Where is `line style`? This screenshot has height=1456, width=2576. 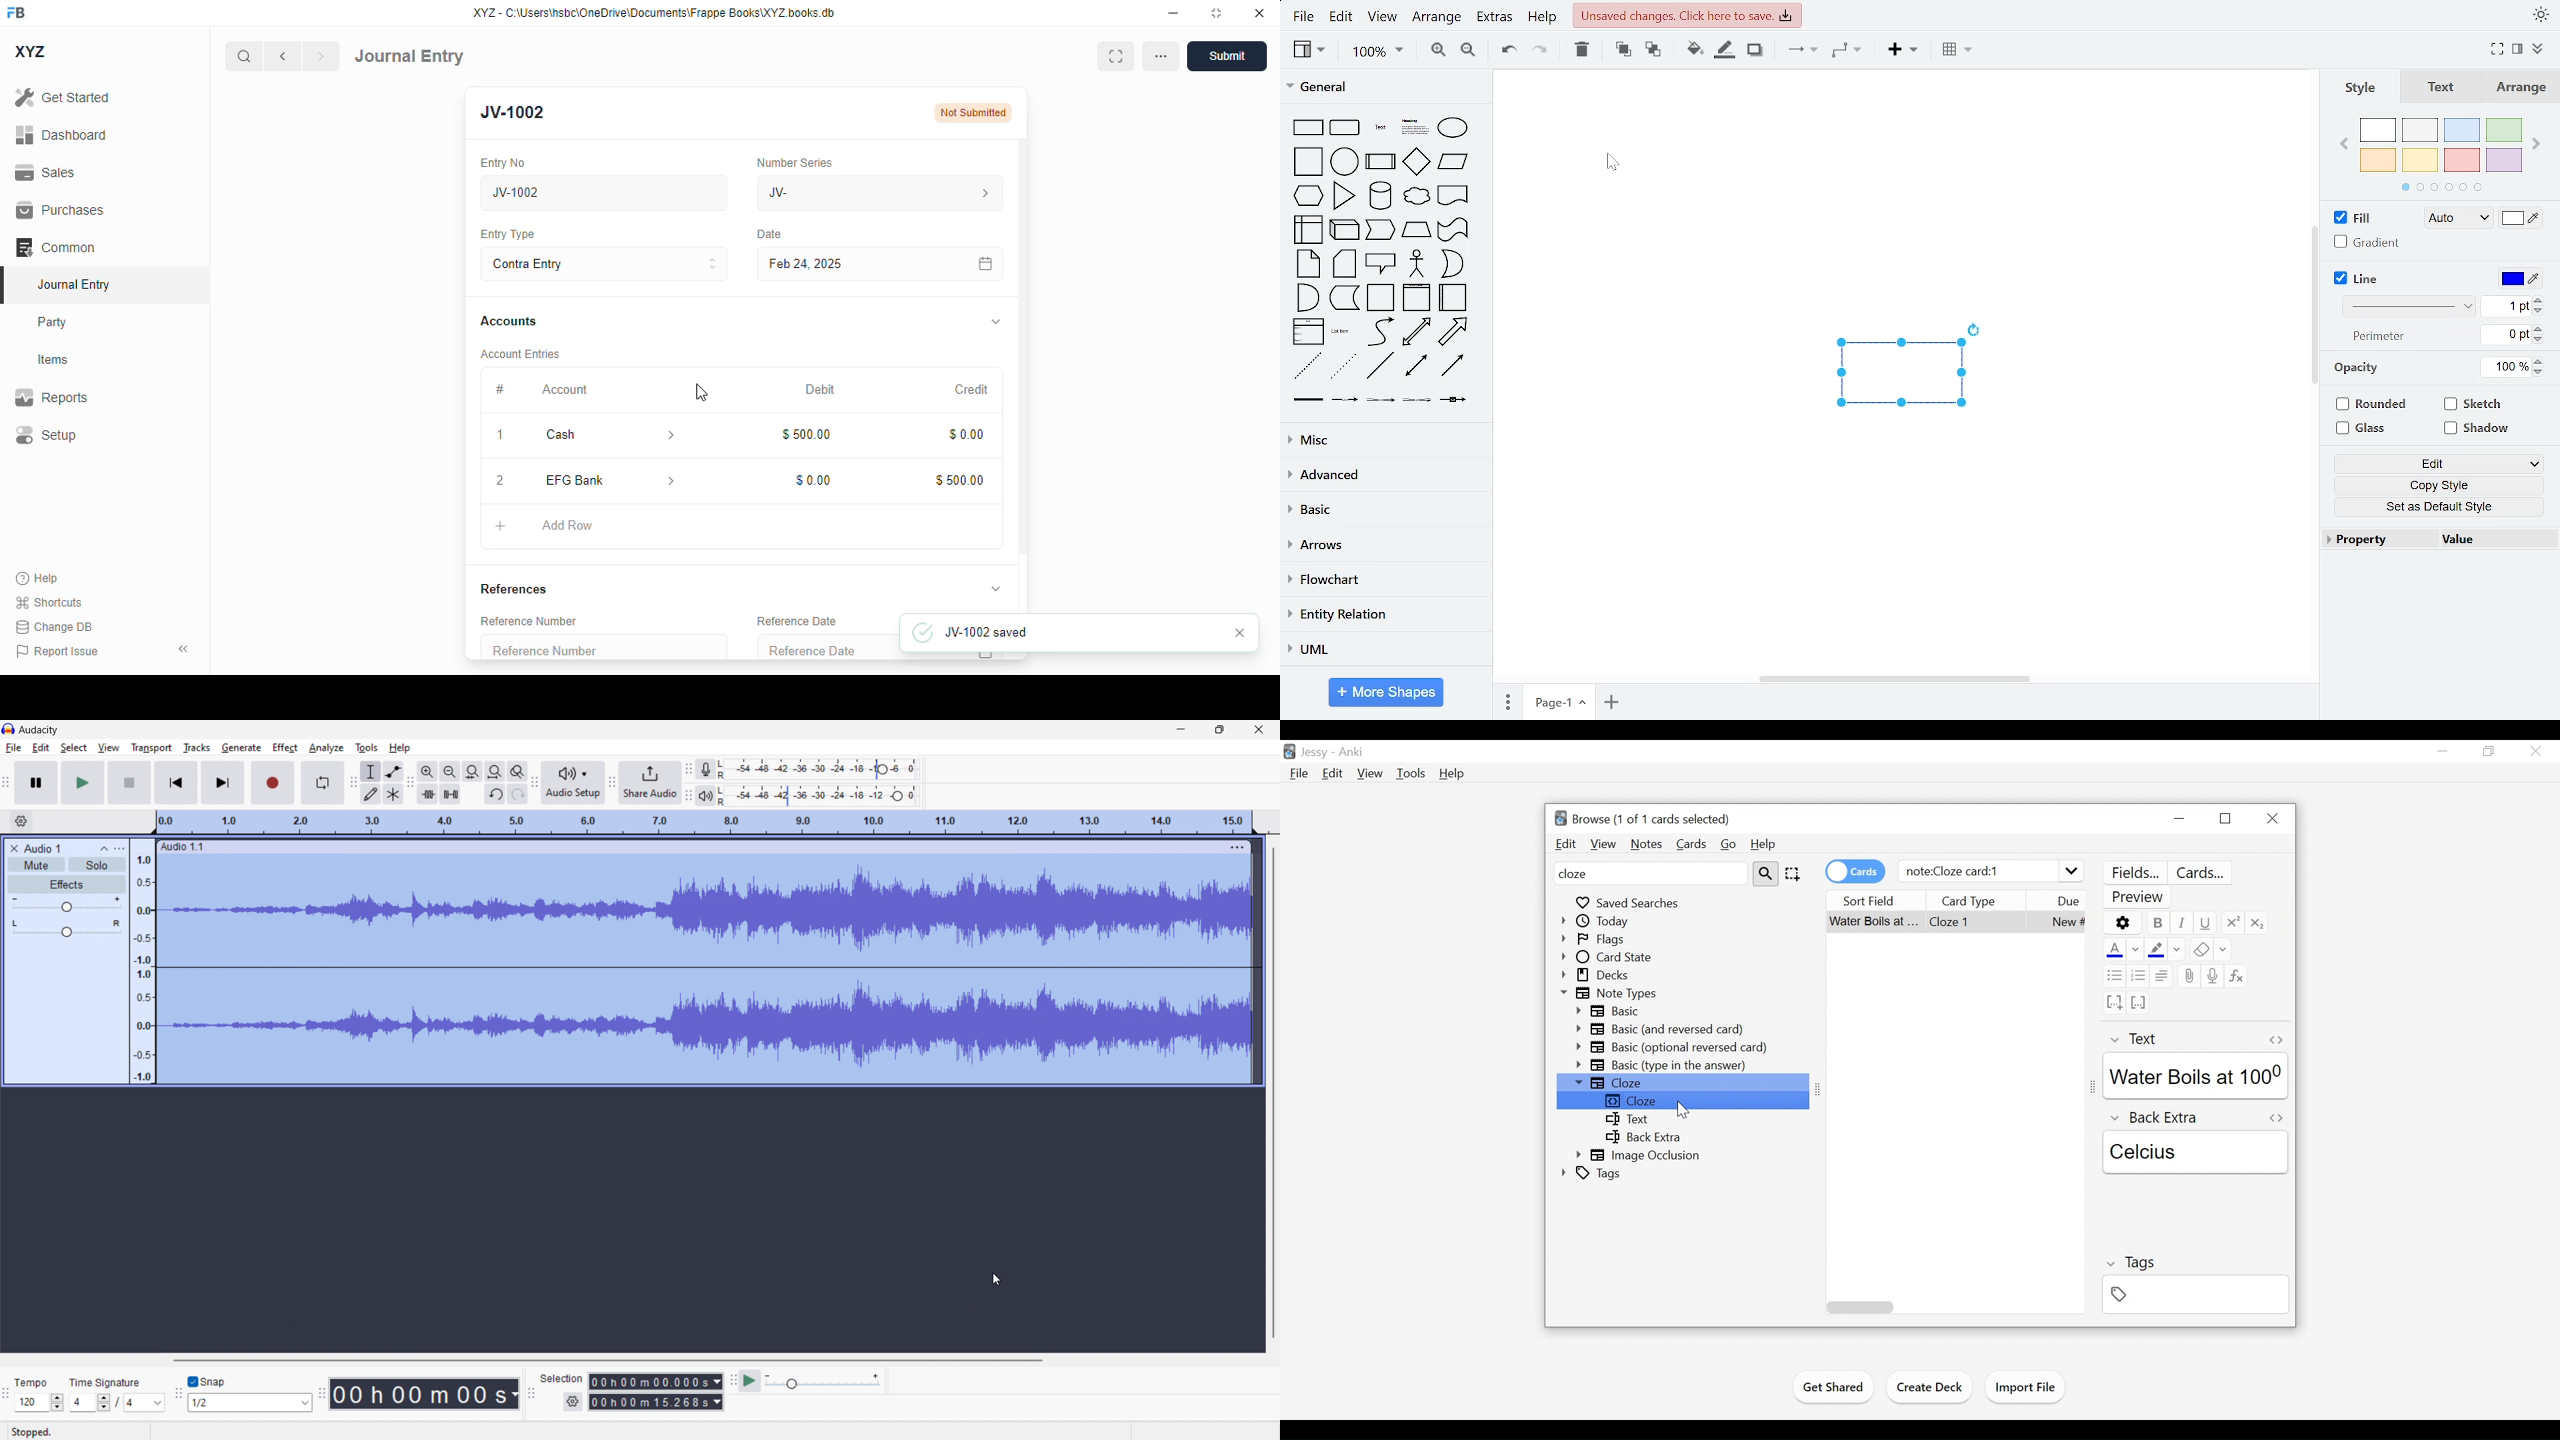 line style is located at coordinates (2411, 305).